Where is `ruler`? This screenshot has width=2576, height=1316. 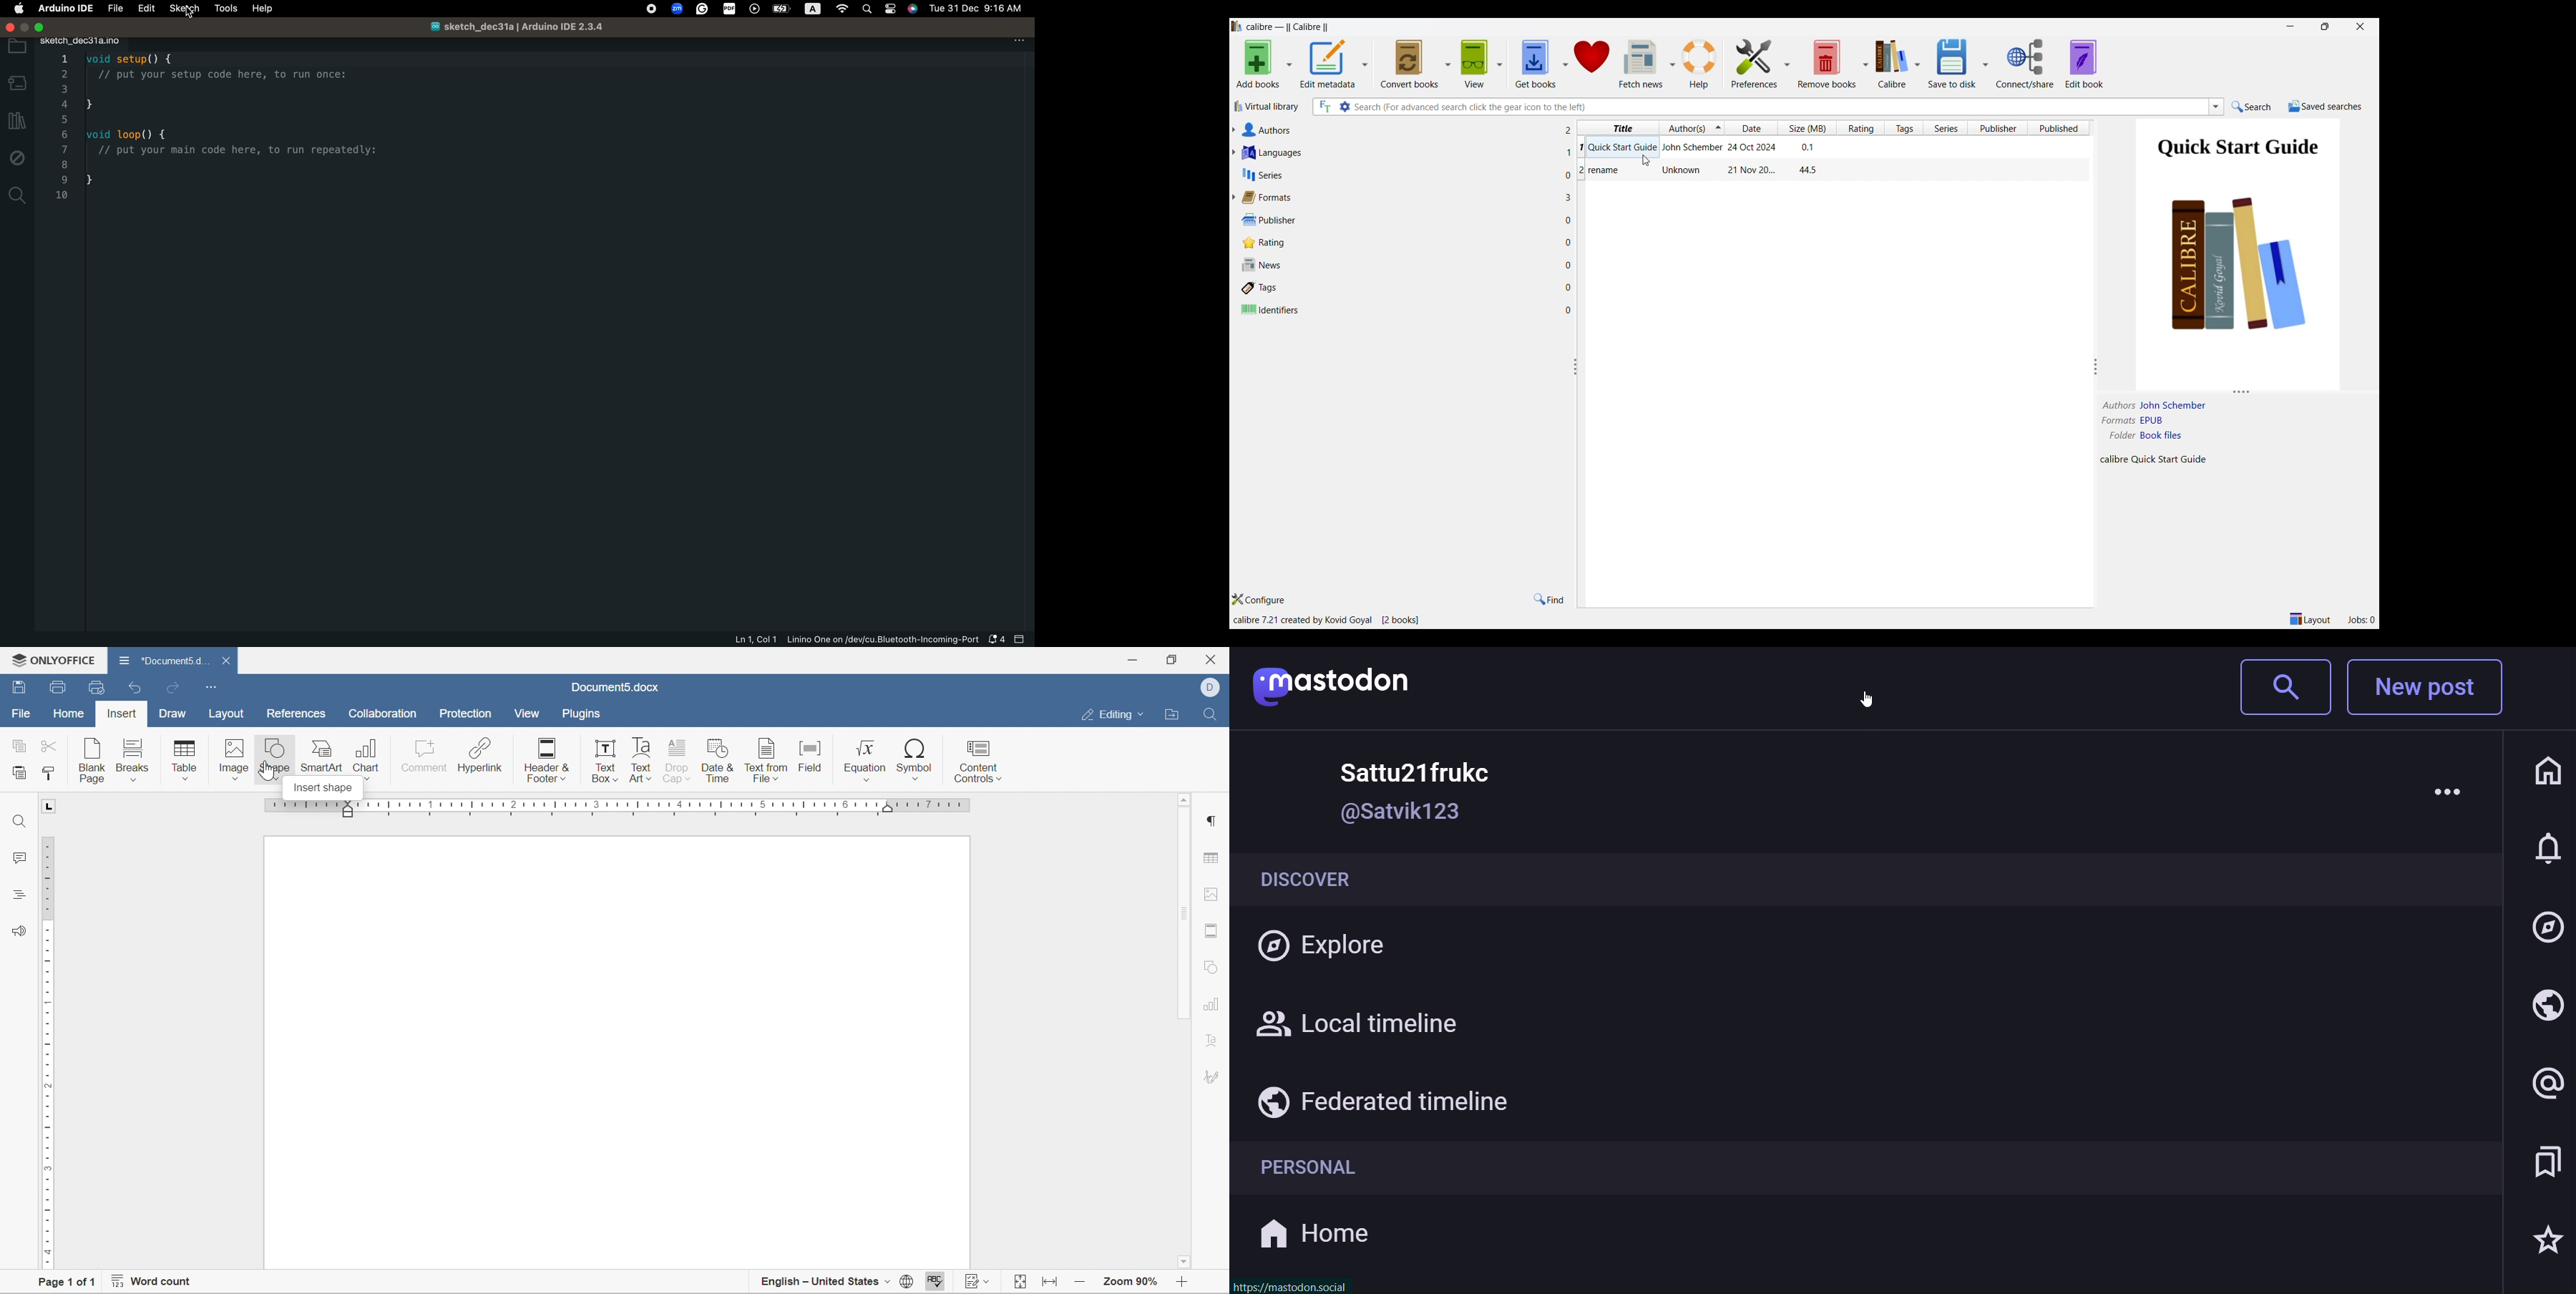 ruler is located at coordinates (614, 808).